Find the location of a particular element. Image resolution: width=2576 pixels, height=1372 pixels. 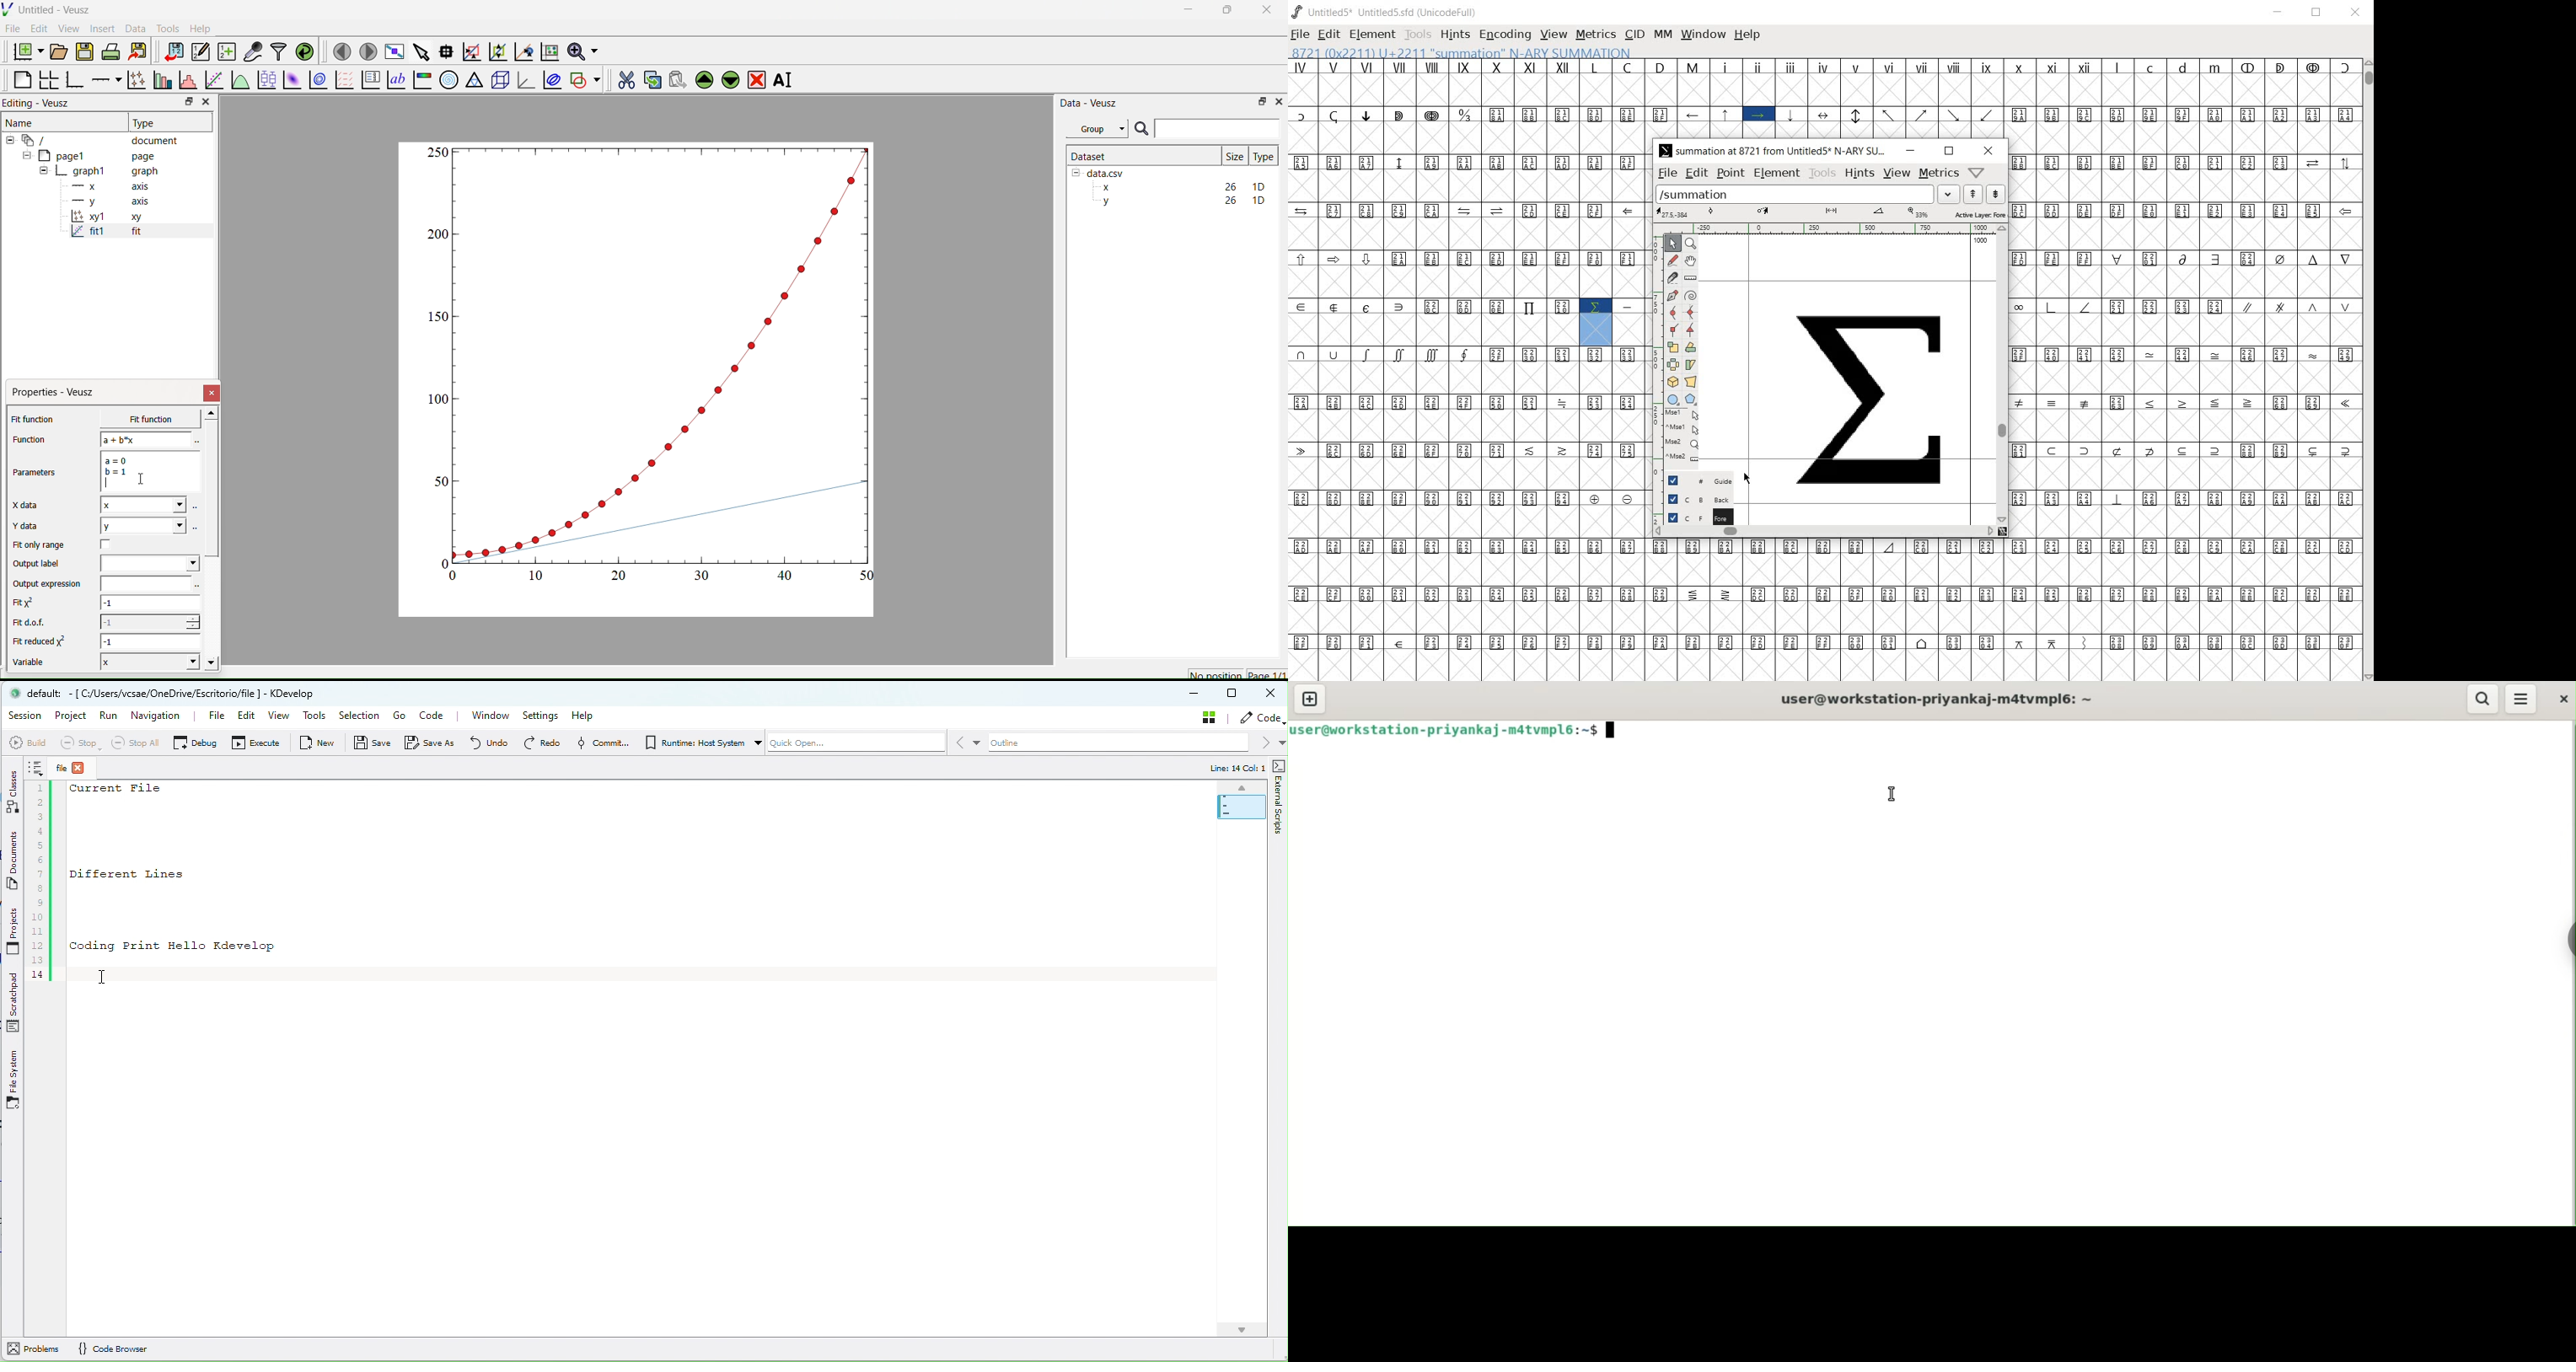

Plot a 2d dataset as image is located at coordinates (291, 80).